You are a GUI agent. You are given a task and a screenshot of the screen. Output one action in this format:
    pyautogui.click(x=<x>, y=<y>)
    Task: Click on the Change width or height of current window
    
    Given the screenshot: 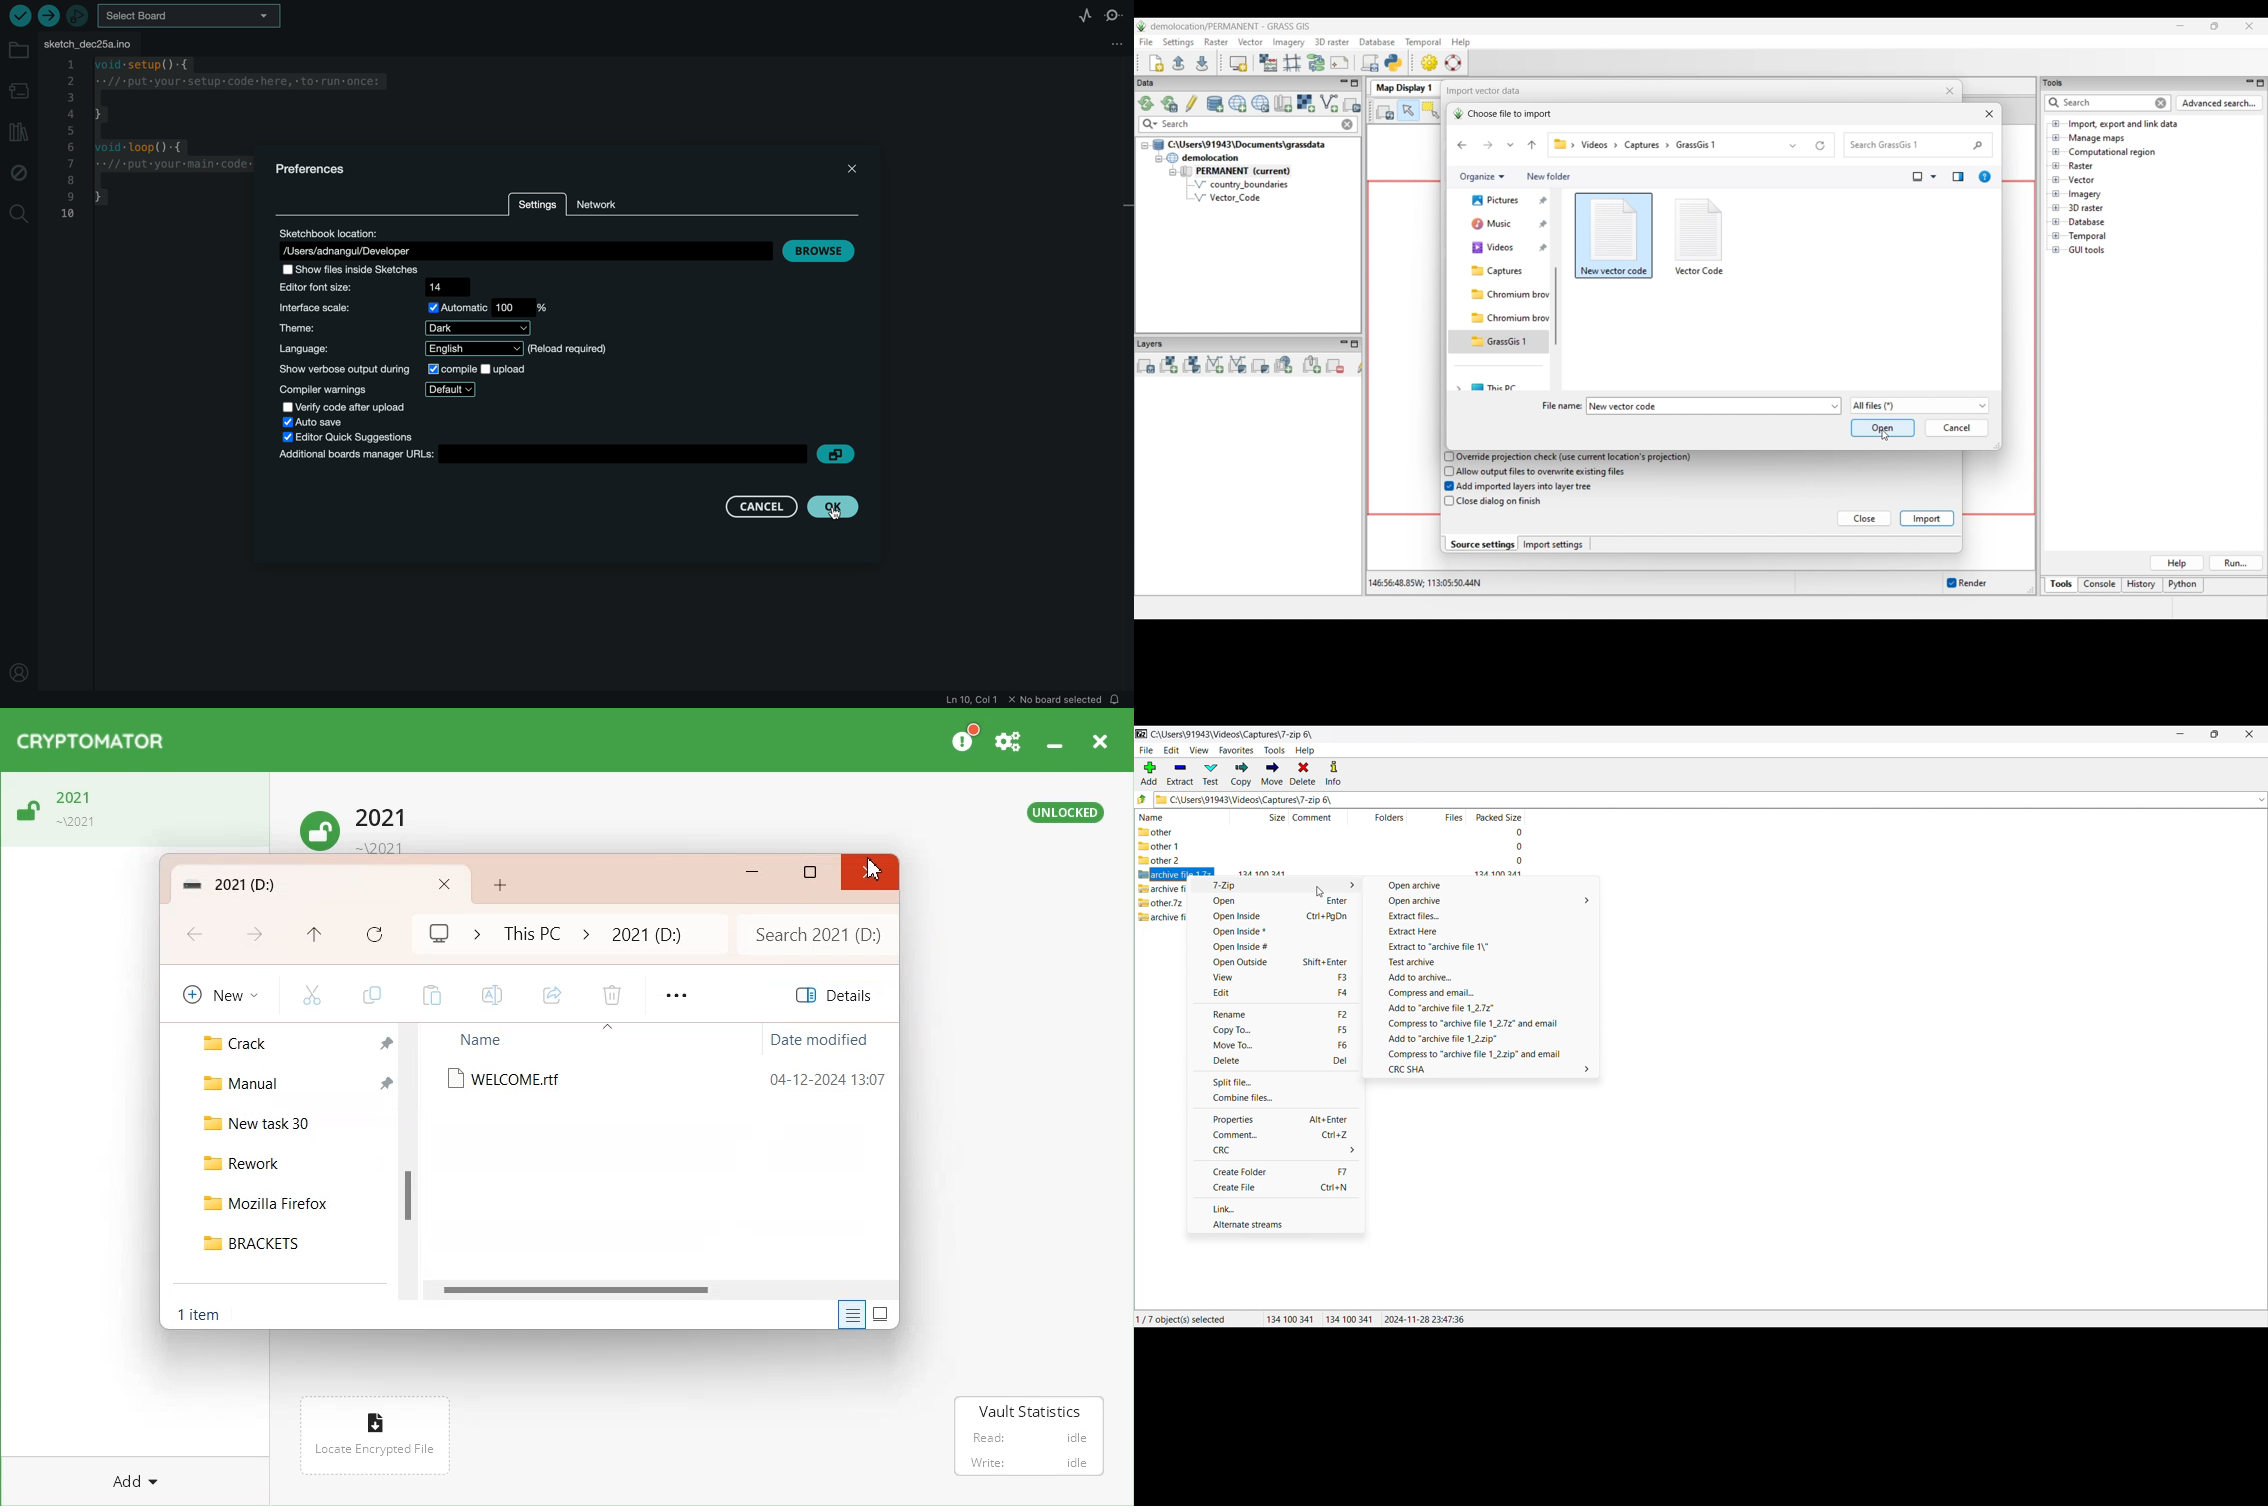 What is the action you would take?
    pyautogui.click(x=1996, y=447)
    